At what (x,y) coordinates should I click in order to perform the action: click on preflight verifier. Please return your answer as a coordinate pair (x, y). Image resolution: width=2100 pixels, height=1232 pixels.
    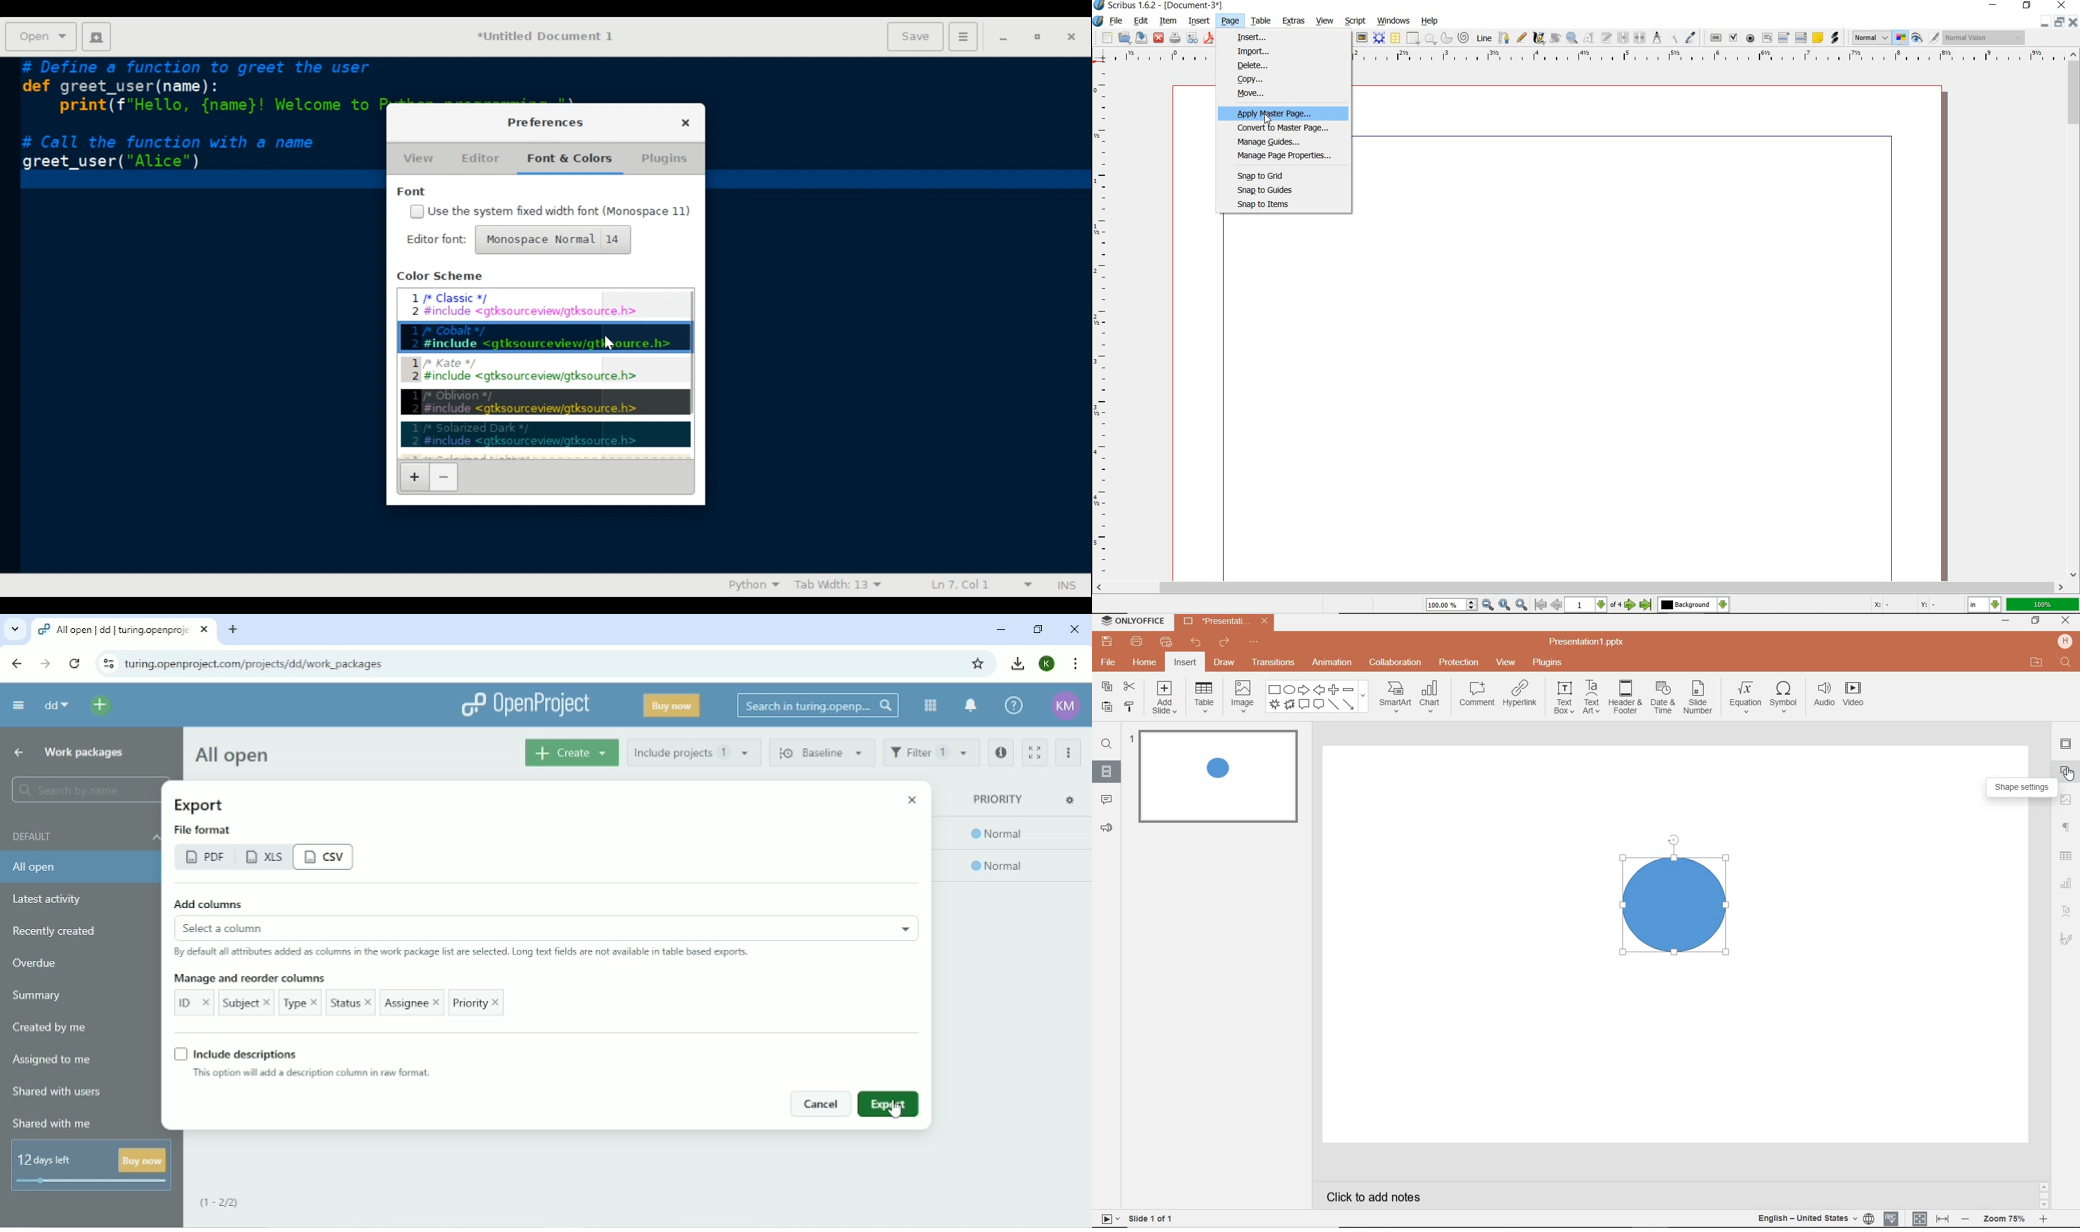
    Looking at the image, I should click on (1193, 38).